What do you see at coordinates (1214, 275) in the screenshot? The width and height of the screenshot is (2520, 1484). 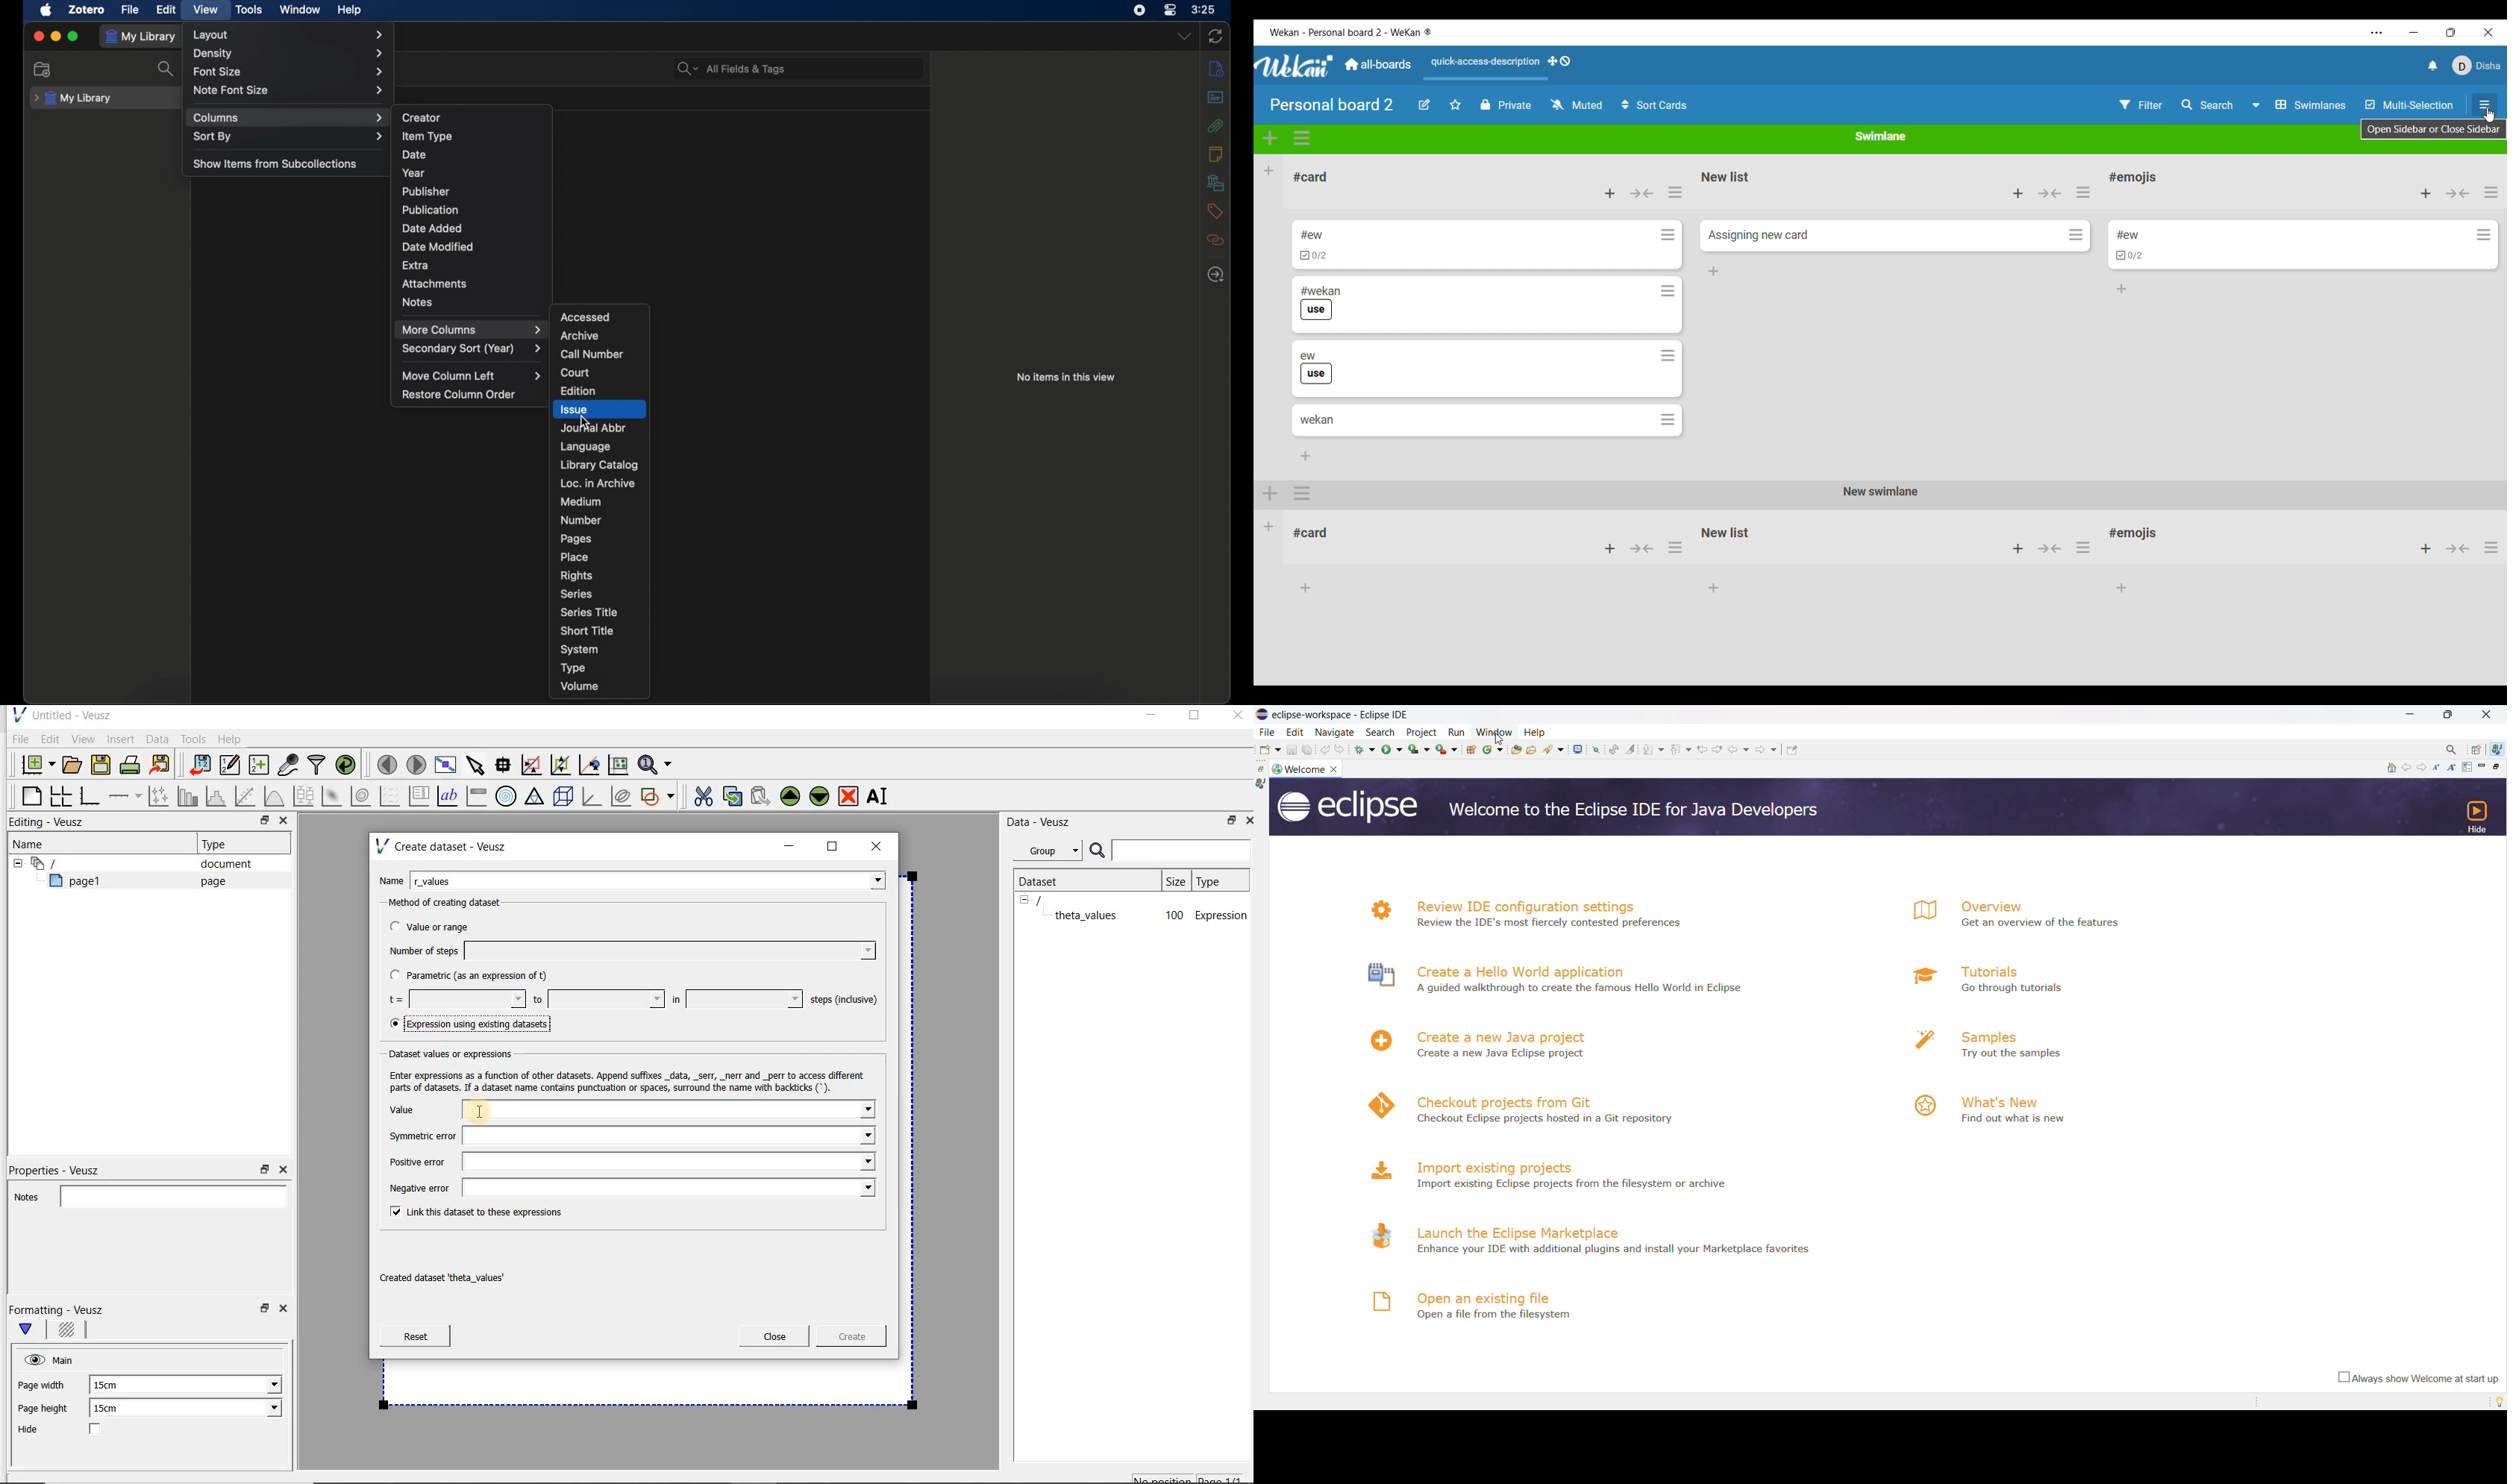 I see `locate` at bounding box center [1214, 275].